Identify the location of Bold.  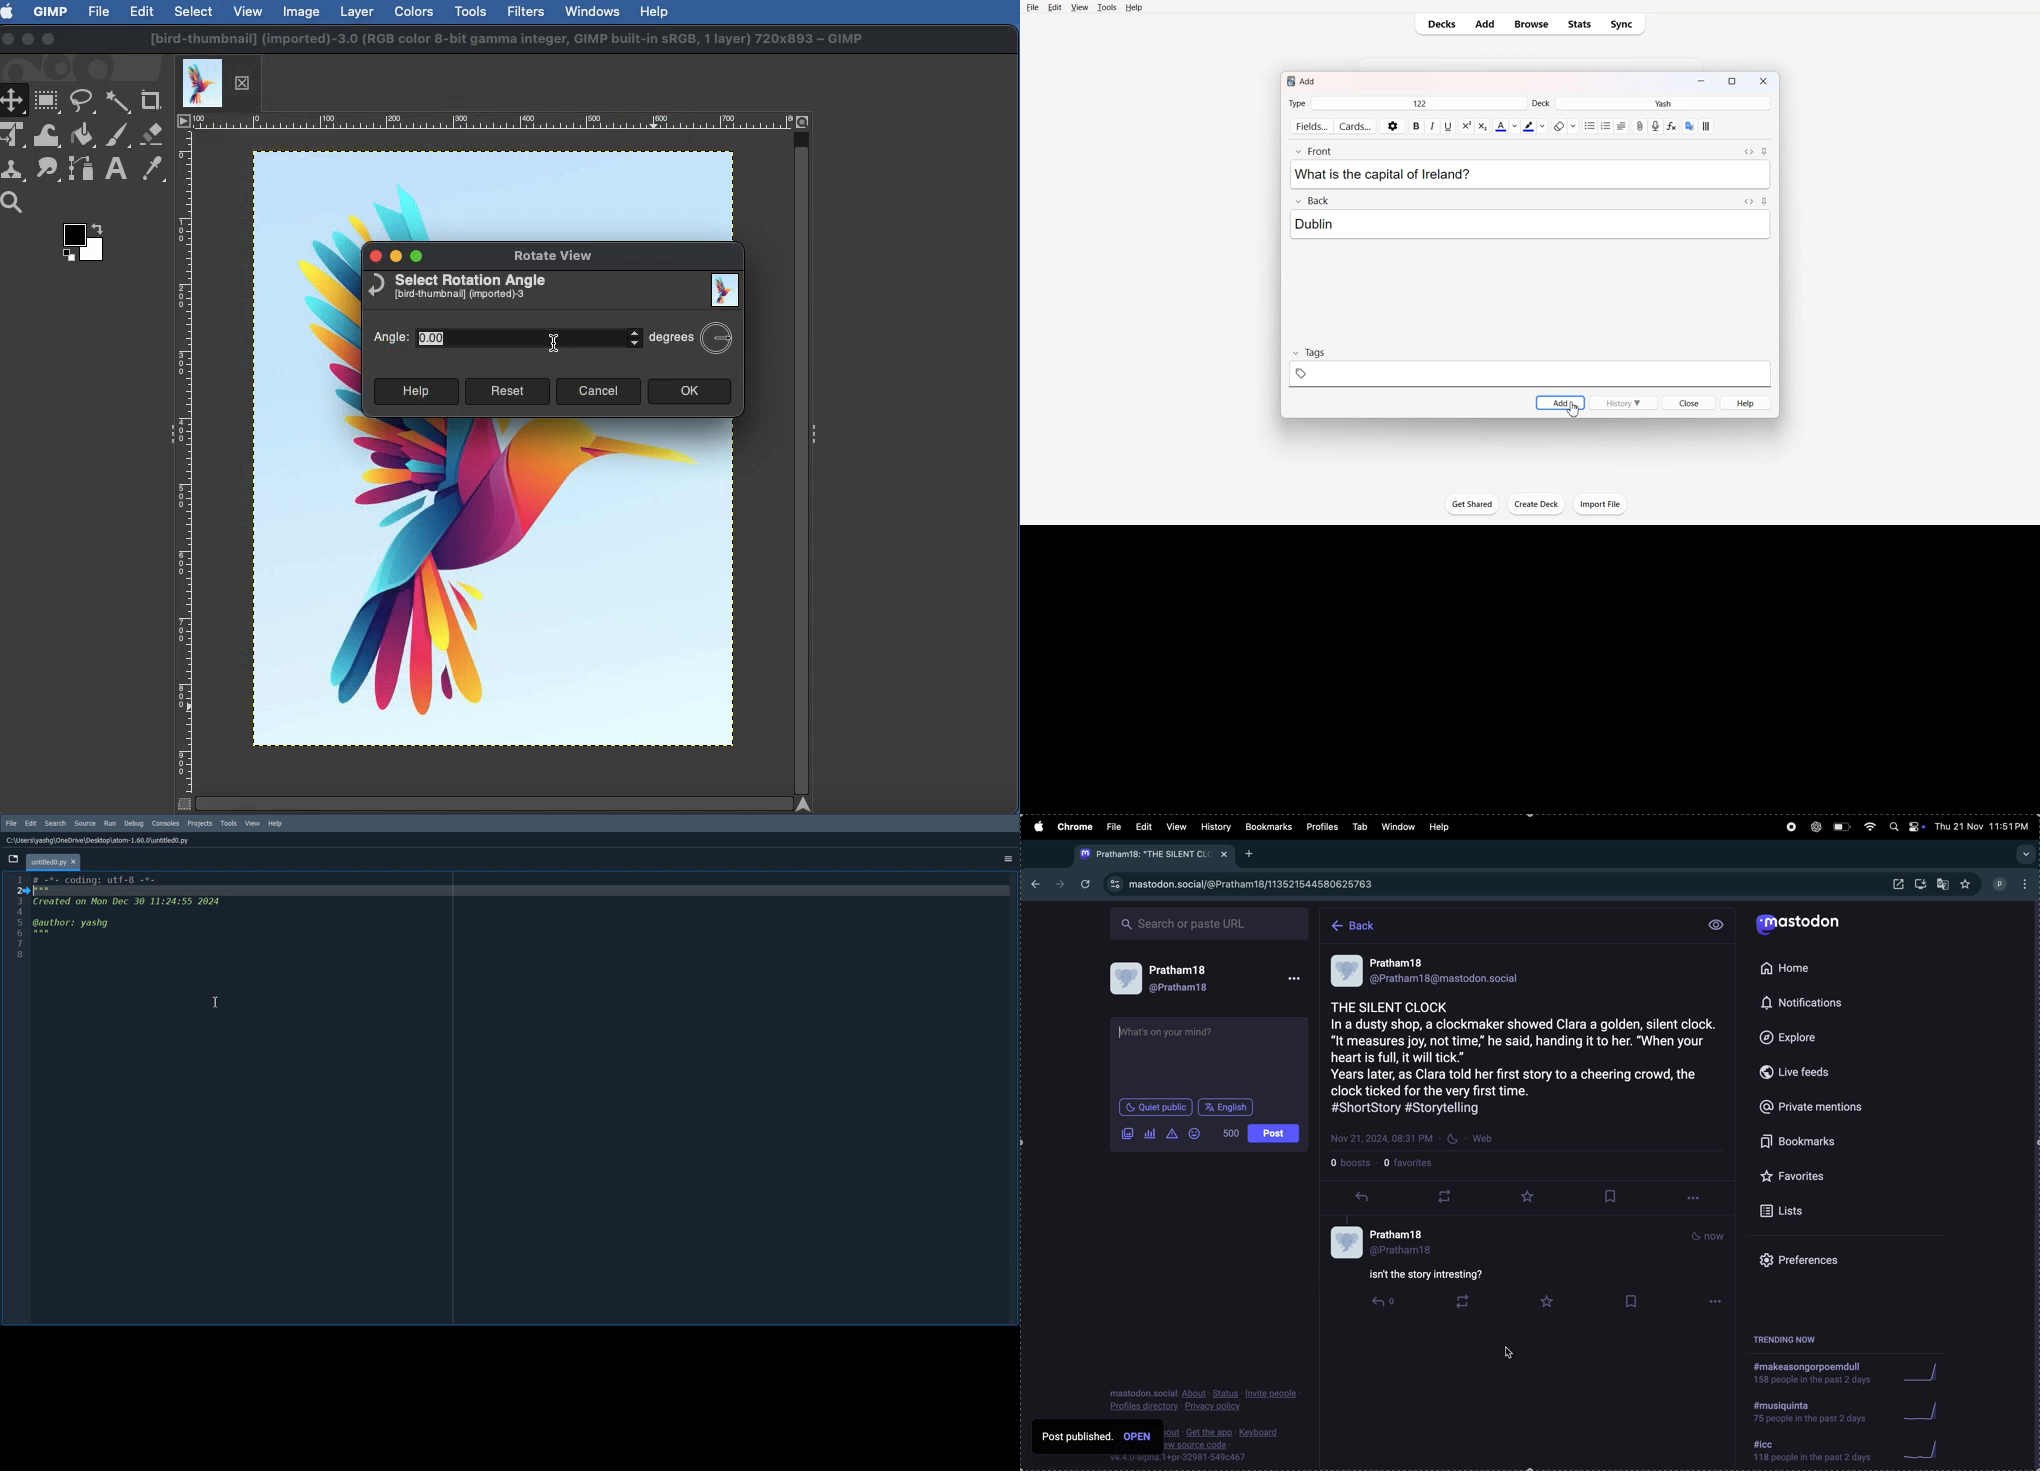
(1416, 126).